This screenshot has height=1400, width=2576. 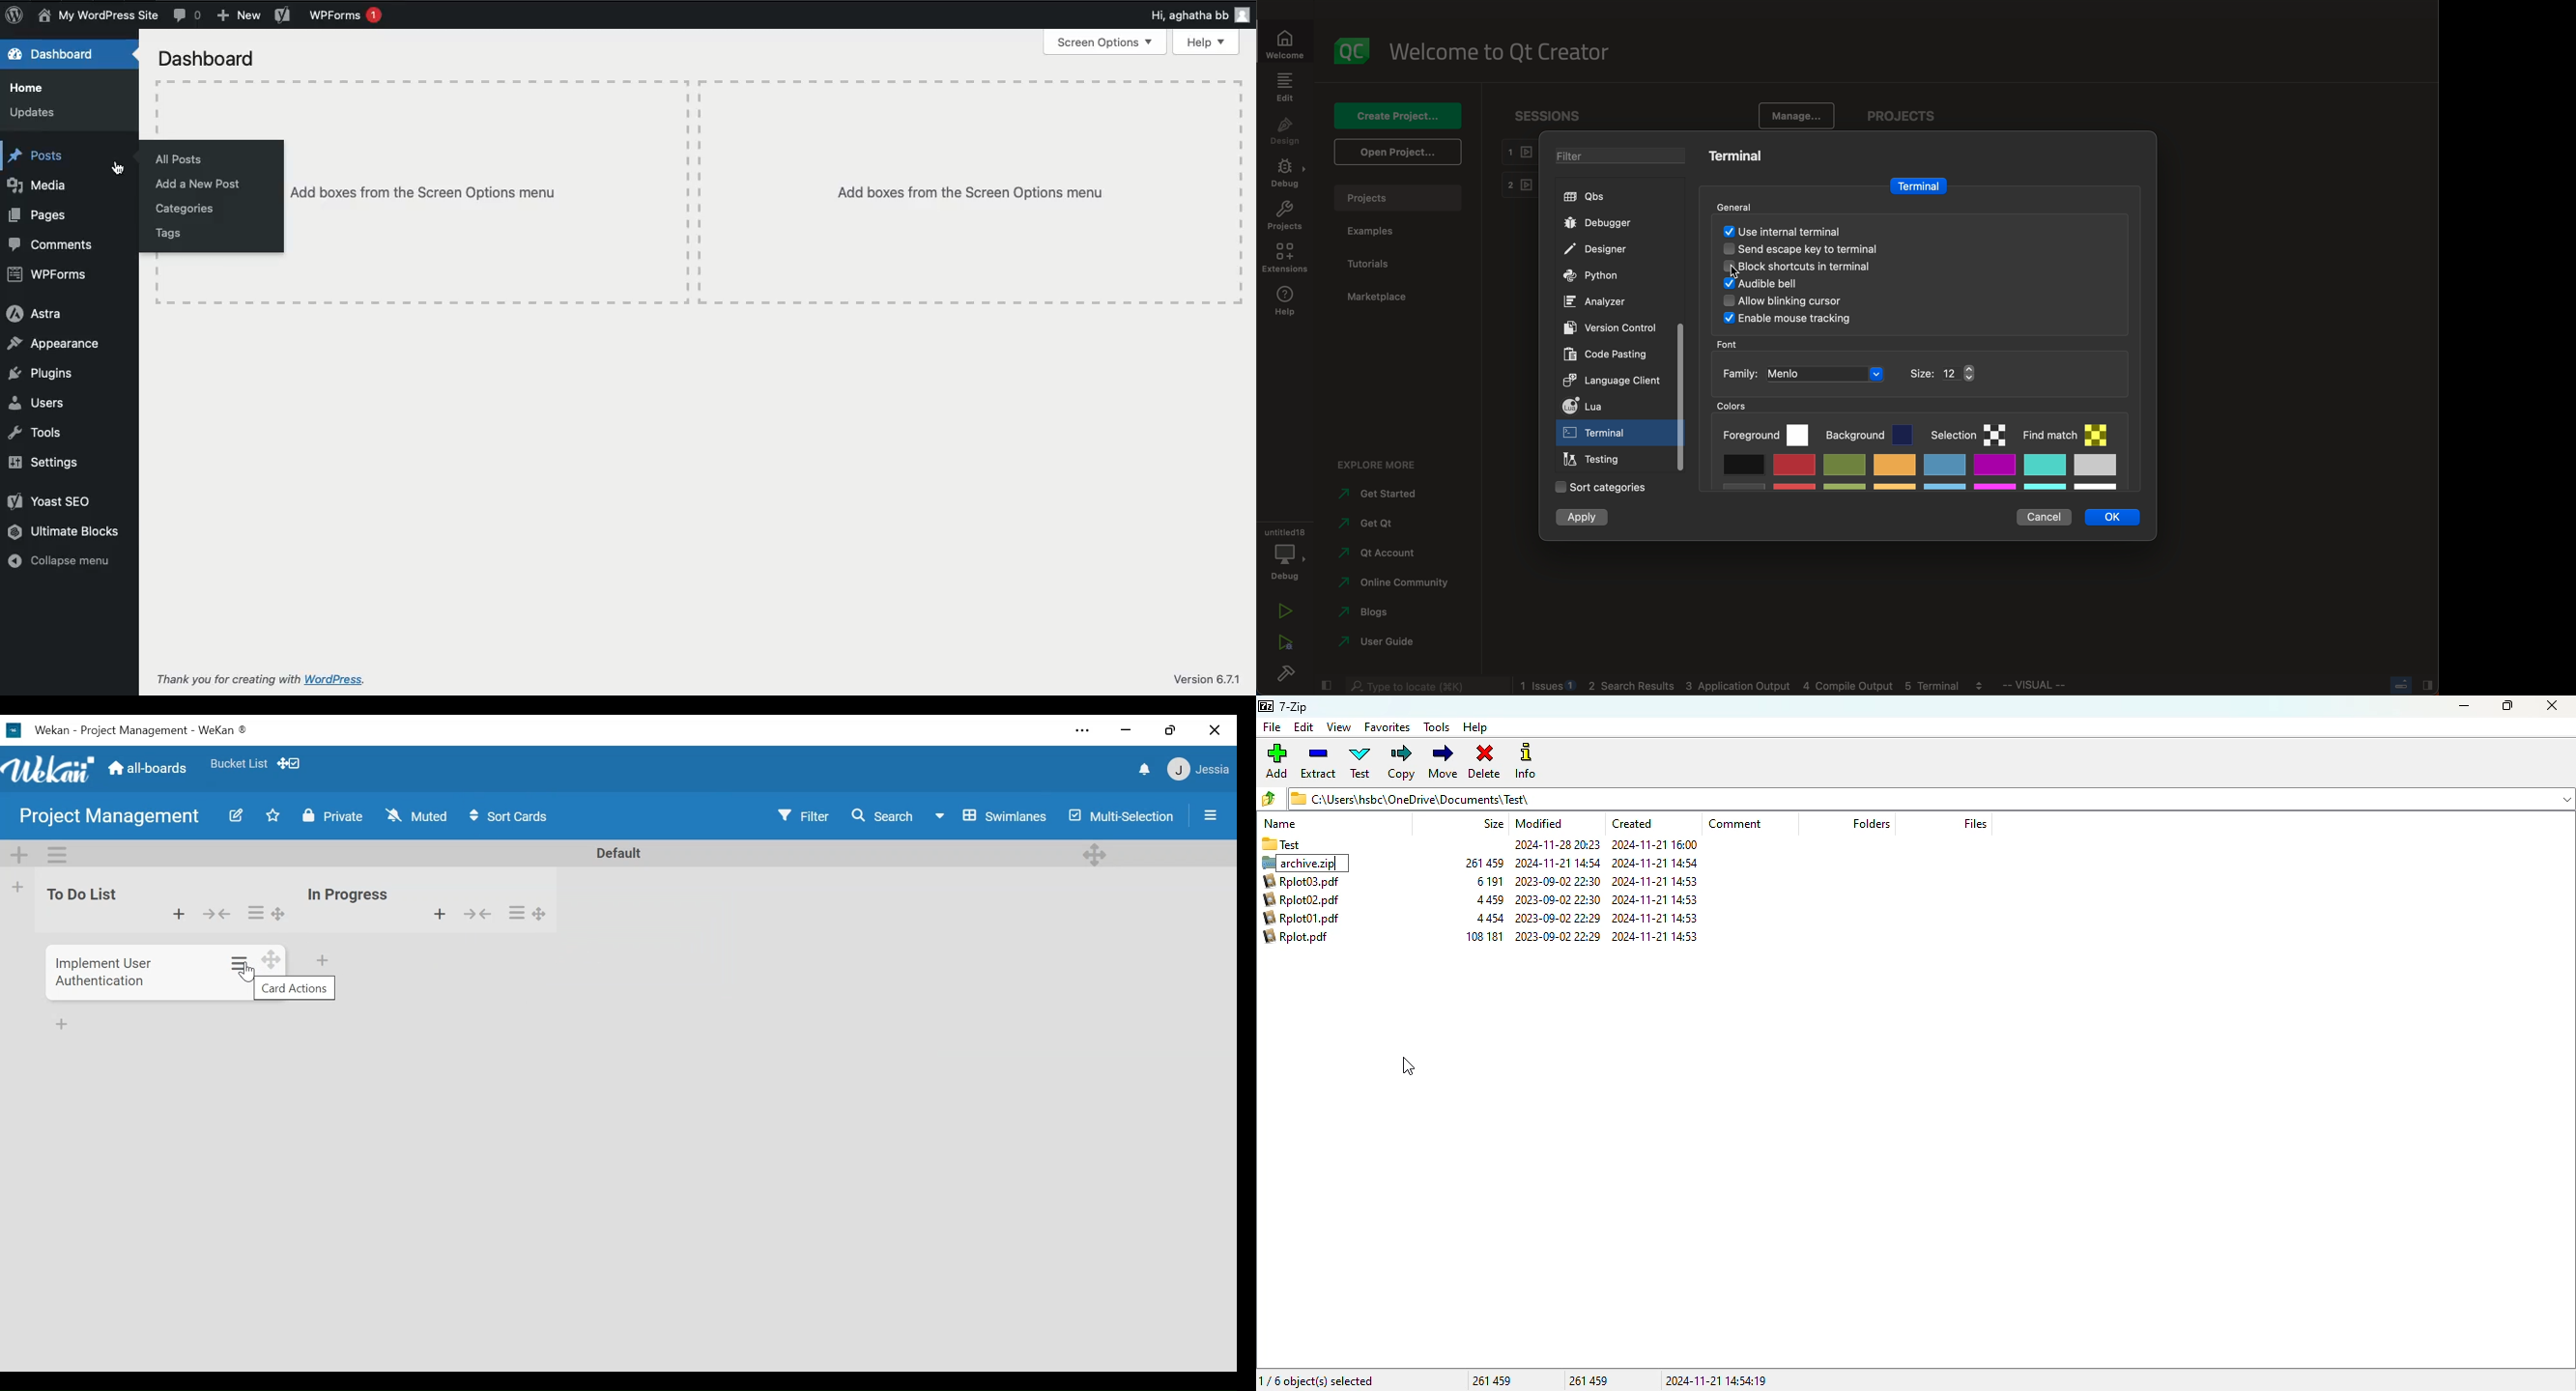 What do you see at coordinates (20, 855) in the screenshot?
I see `Add Swimlane` at bounding box center [20, 855].